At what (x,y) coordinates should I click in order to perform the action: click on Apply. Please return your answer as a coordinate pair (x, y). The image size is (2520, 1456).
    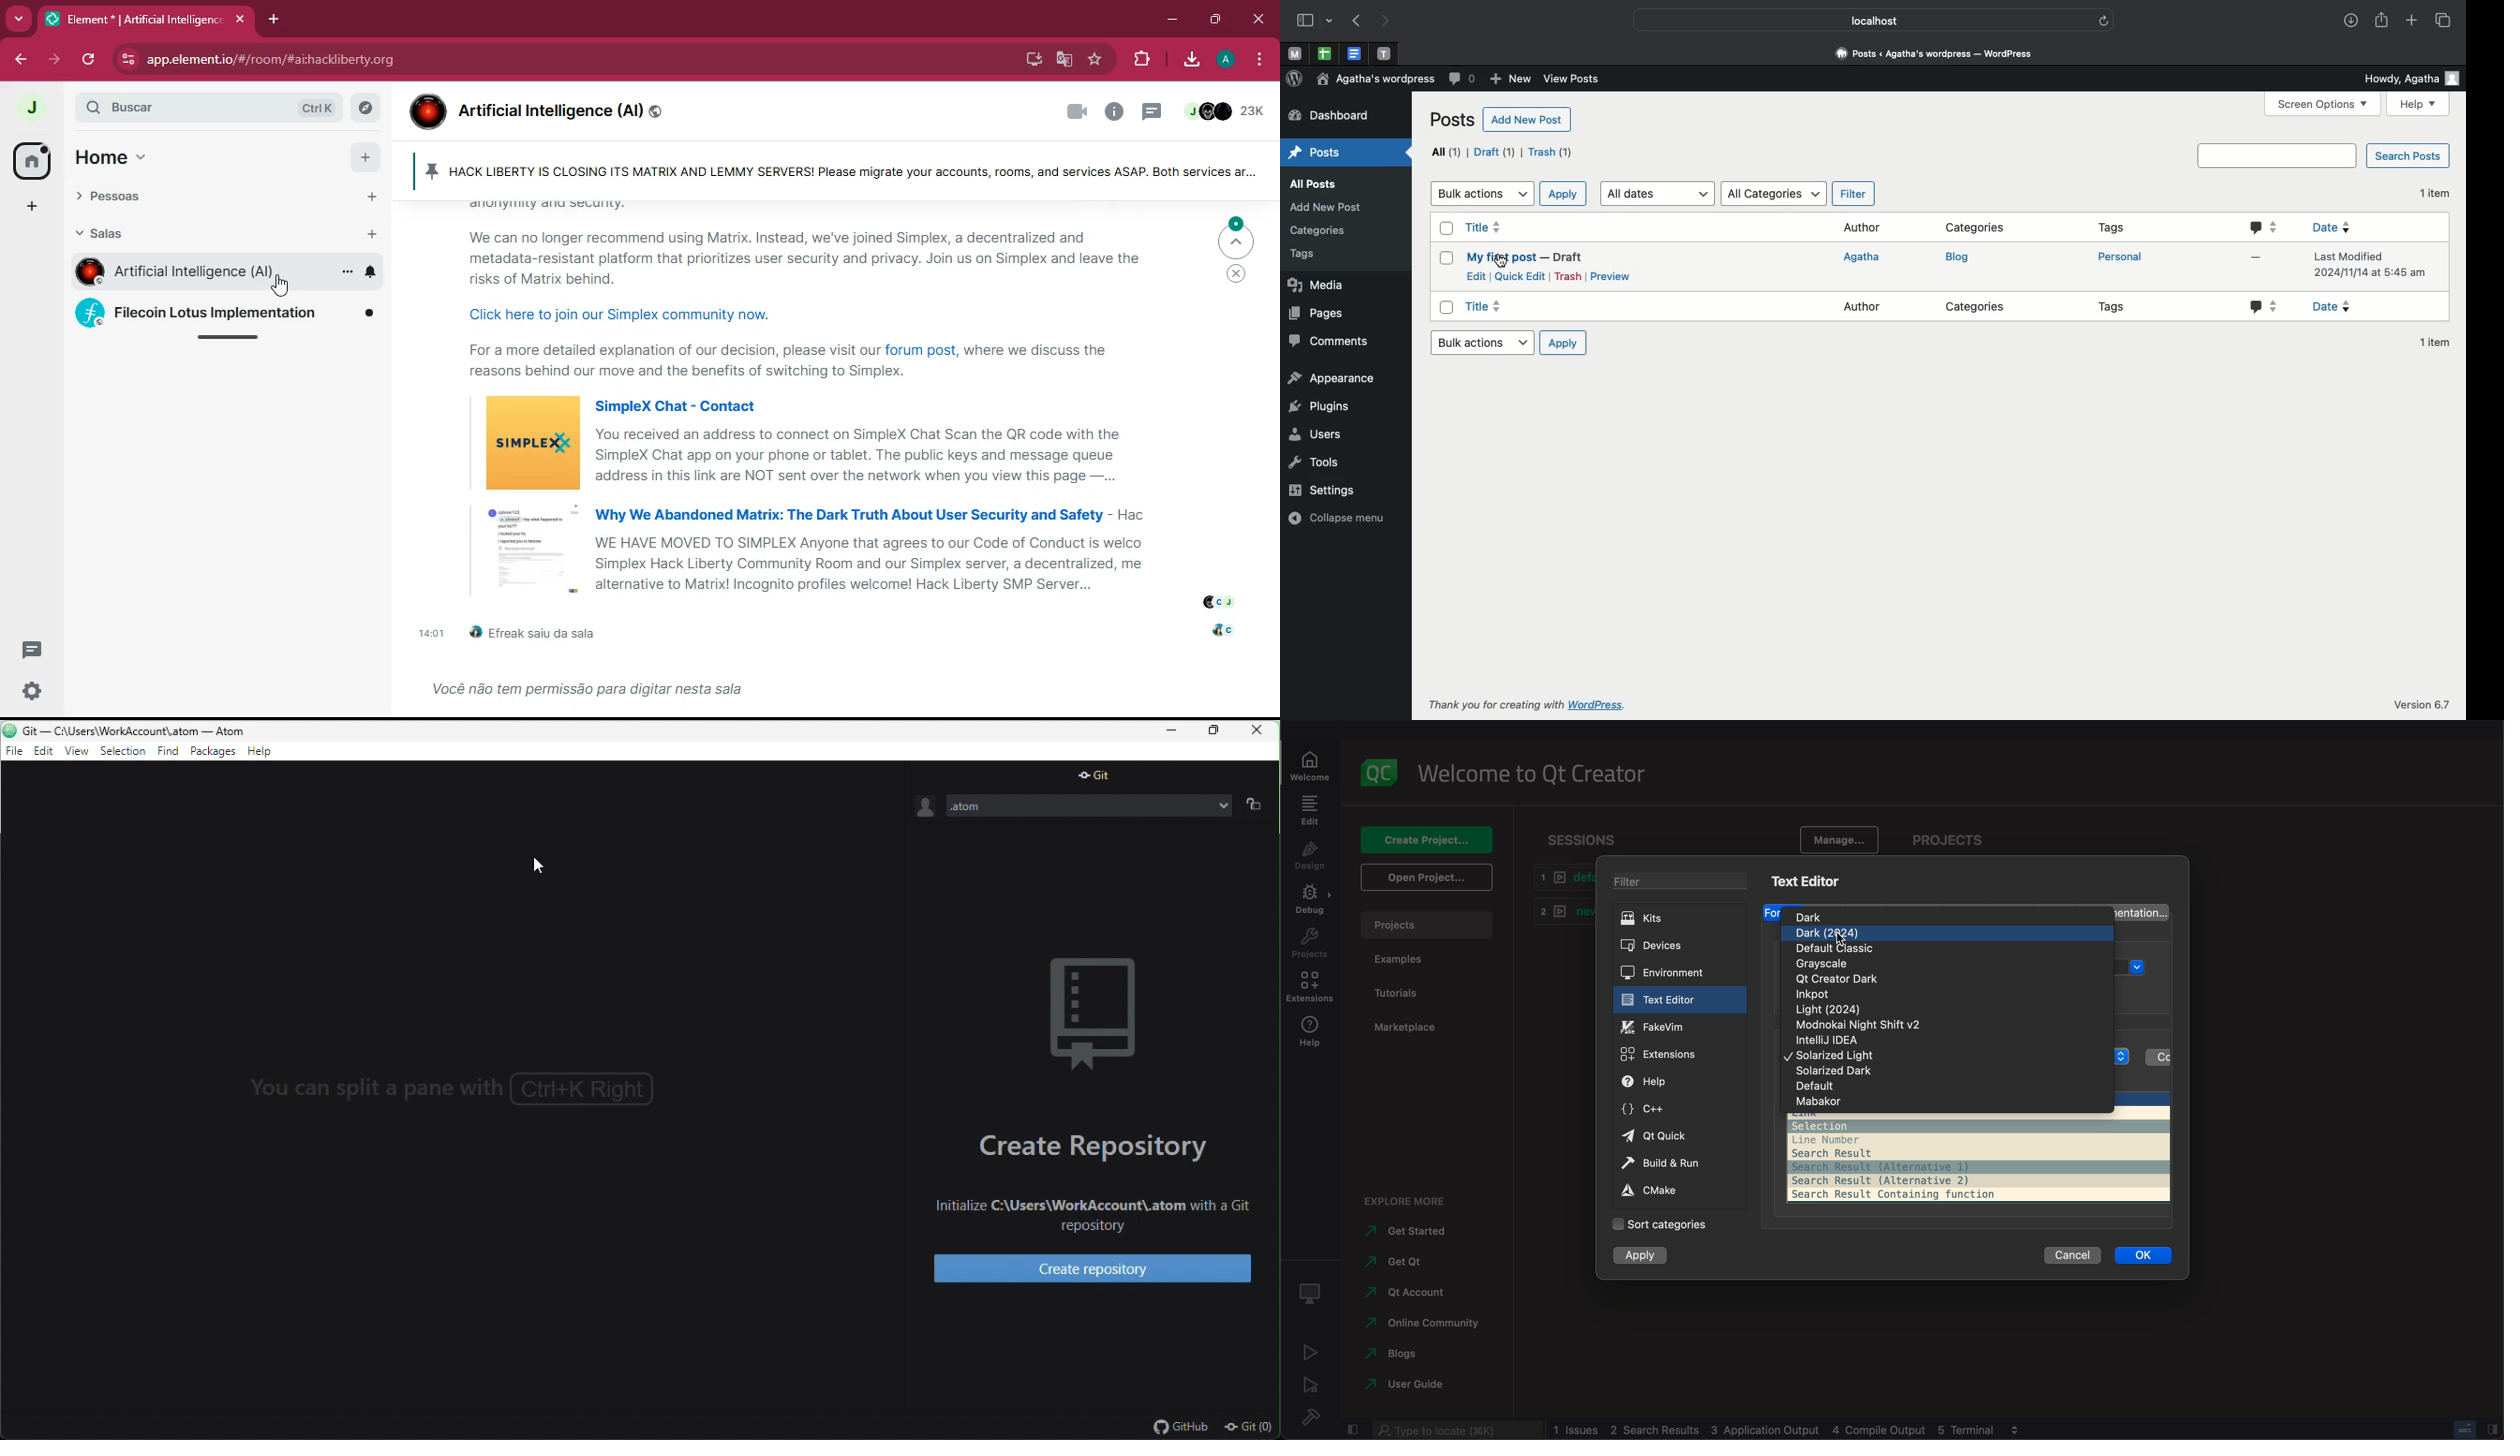
    Looking at the image, I should click on (1563, 194).